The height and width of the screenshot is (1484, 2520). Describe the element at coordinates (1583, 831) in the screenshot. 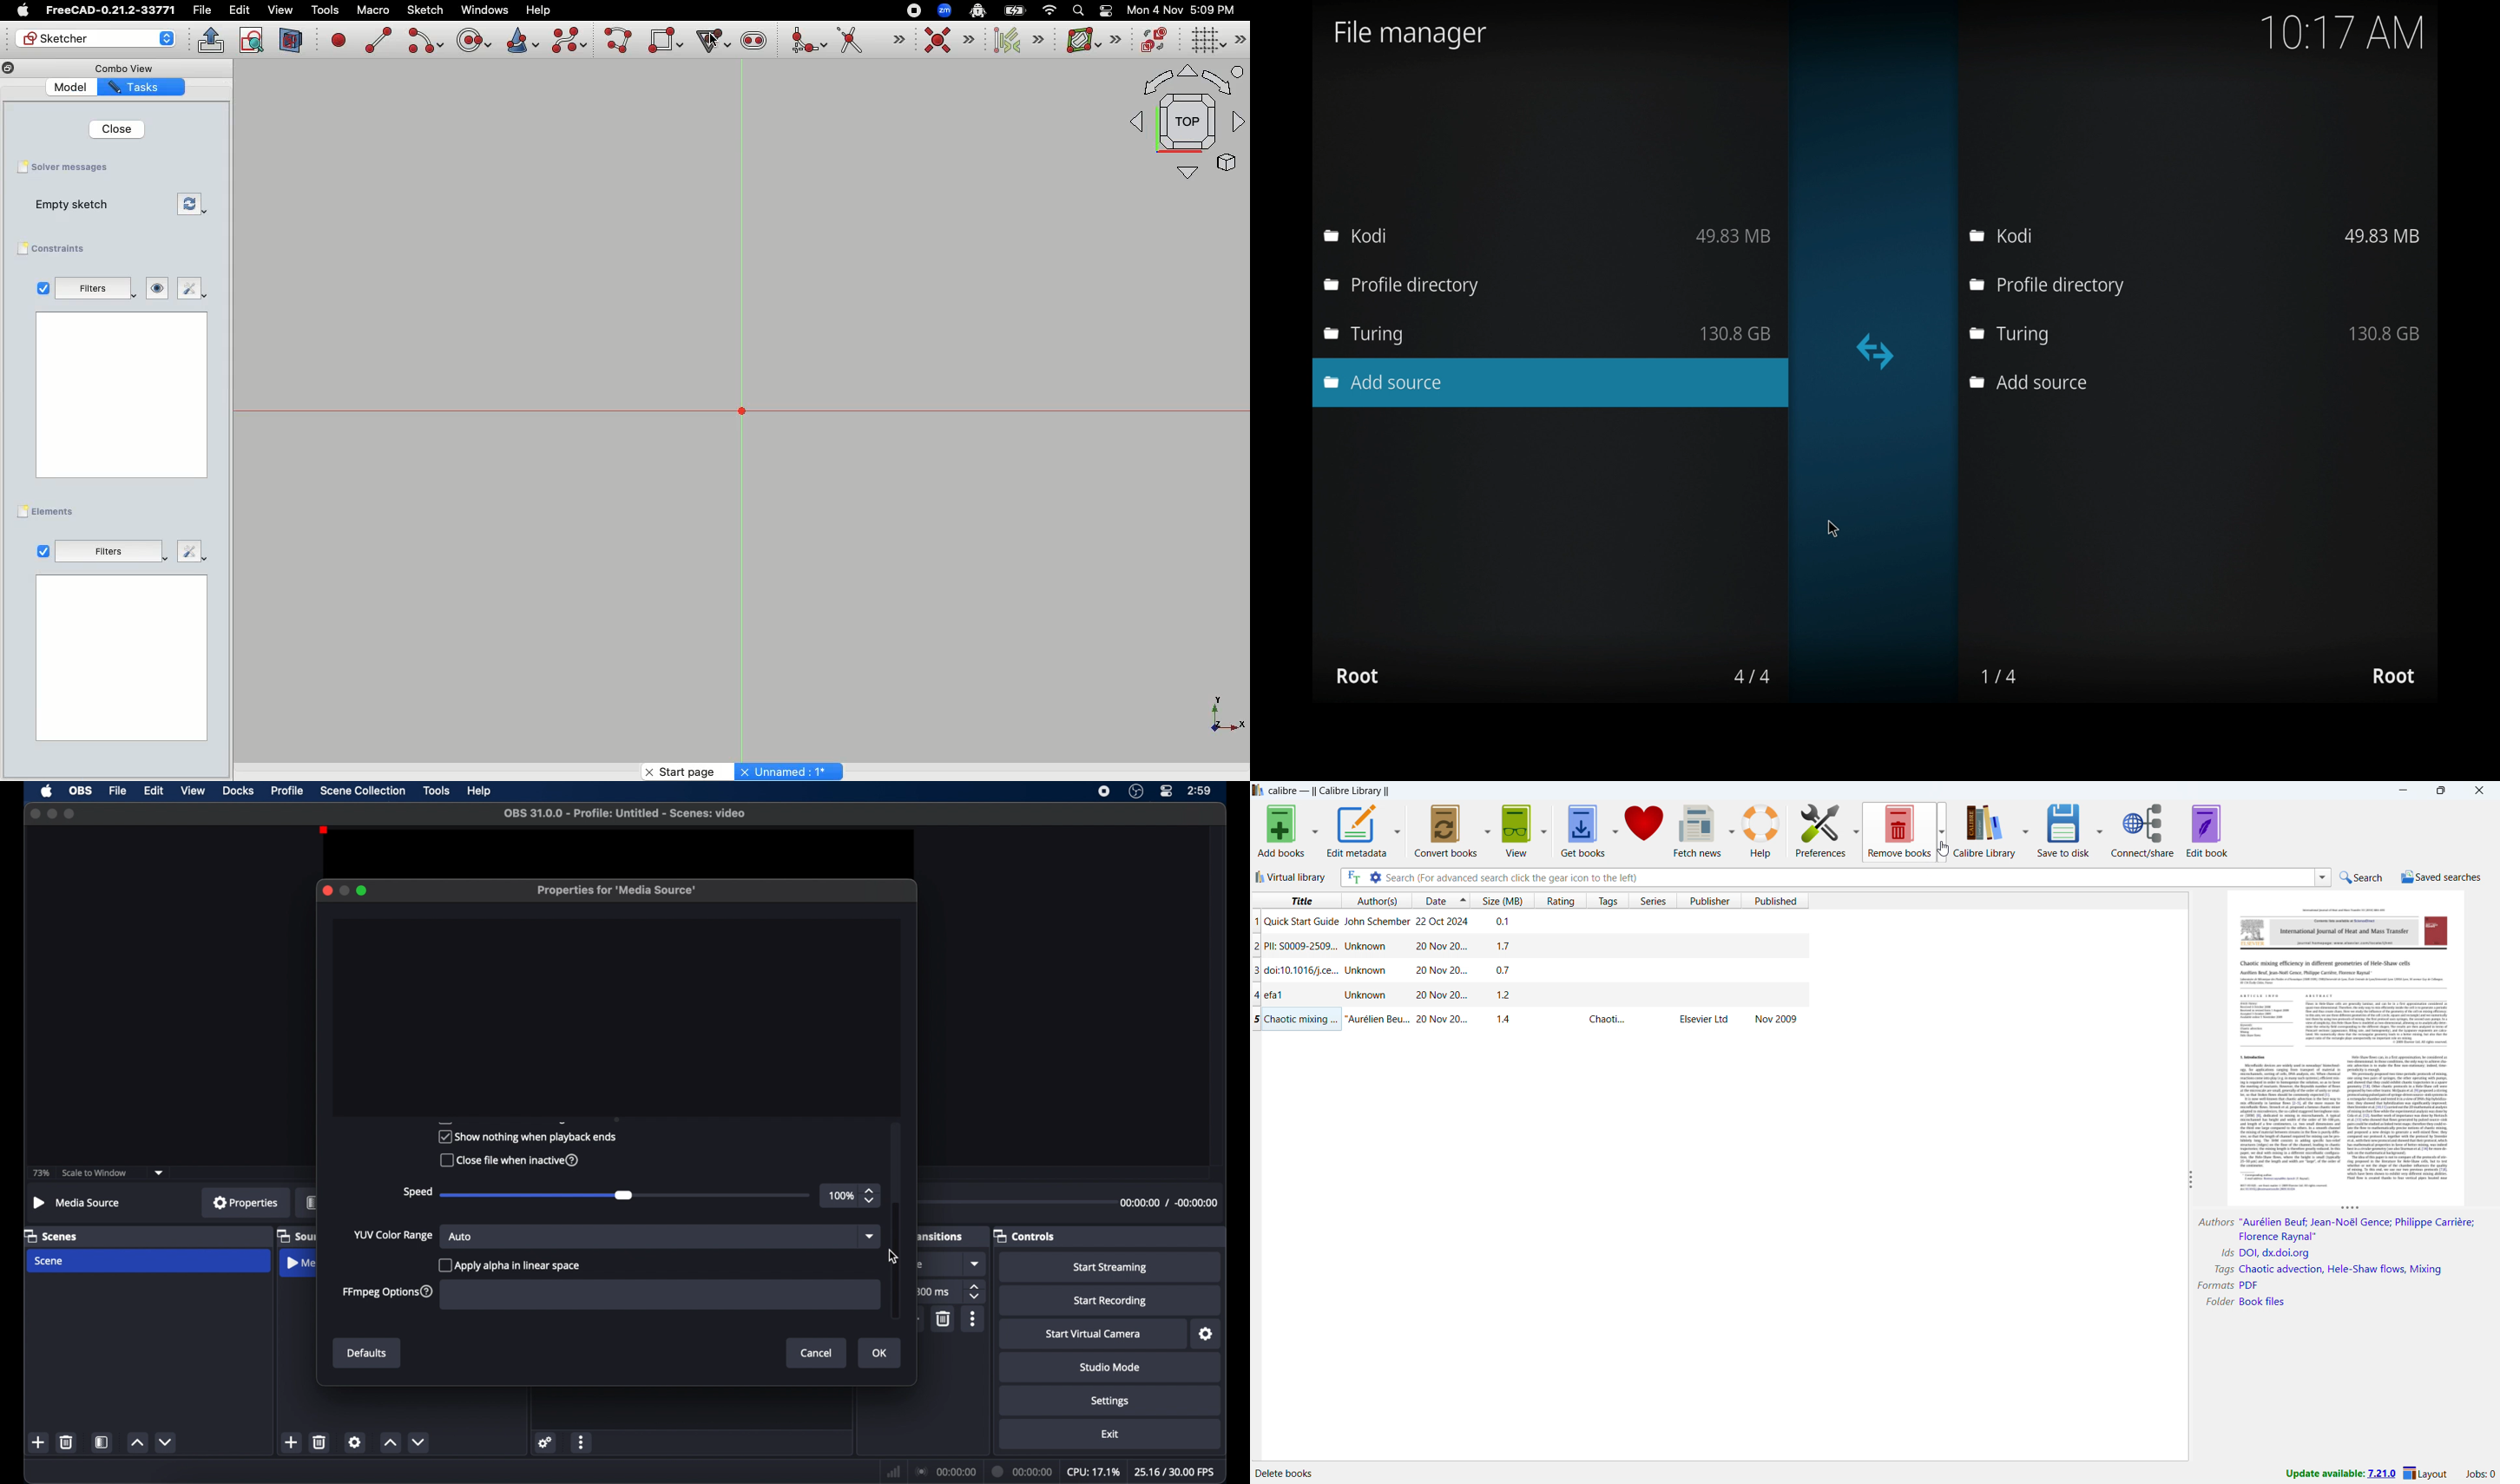

I see `get books` at that location.